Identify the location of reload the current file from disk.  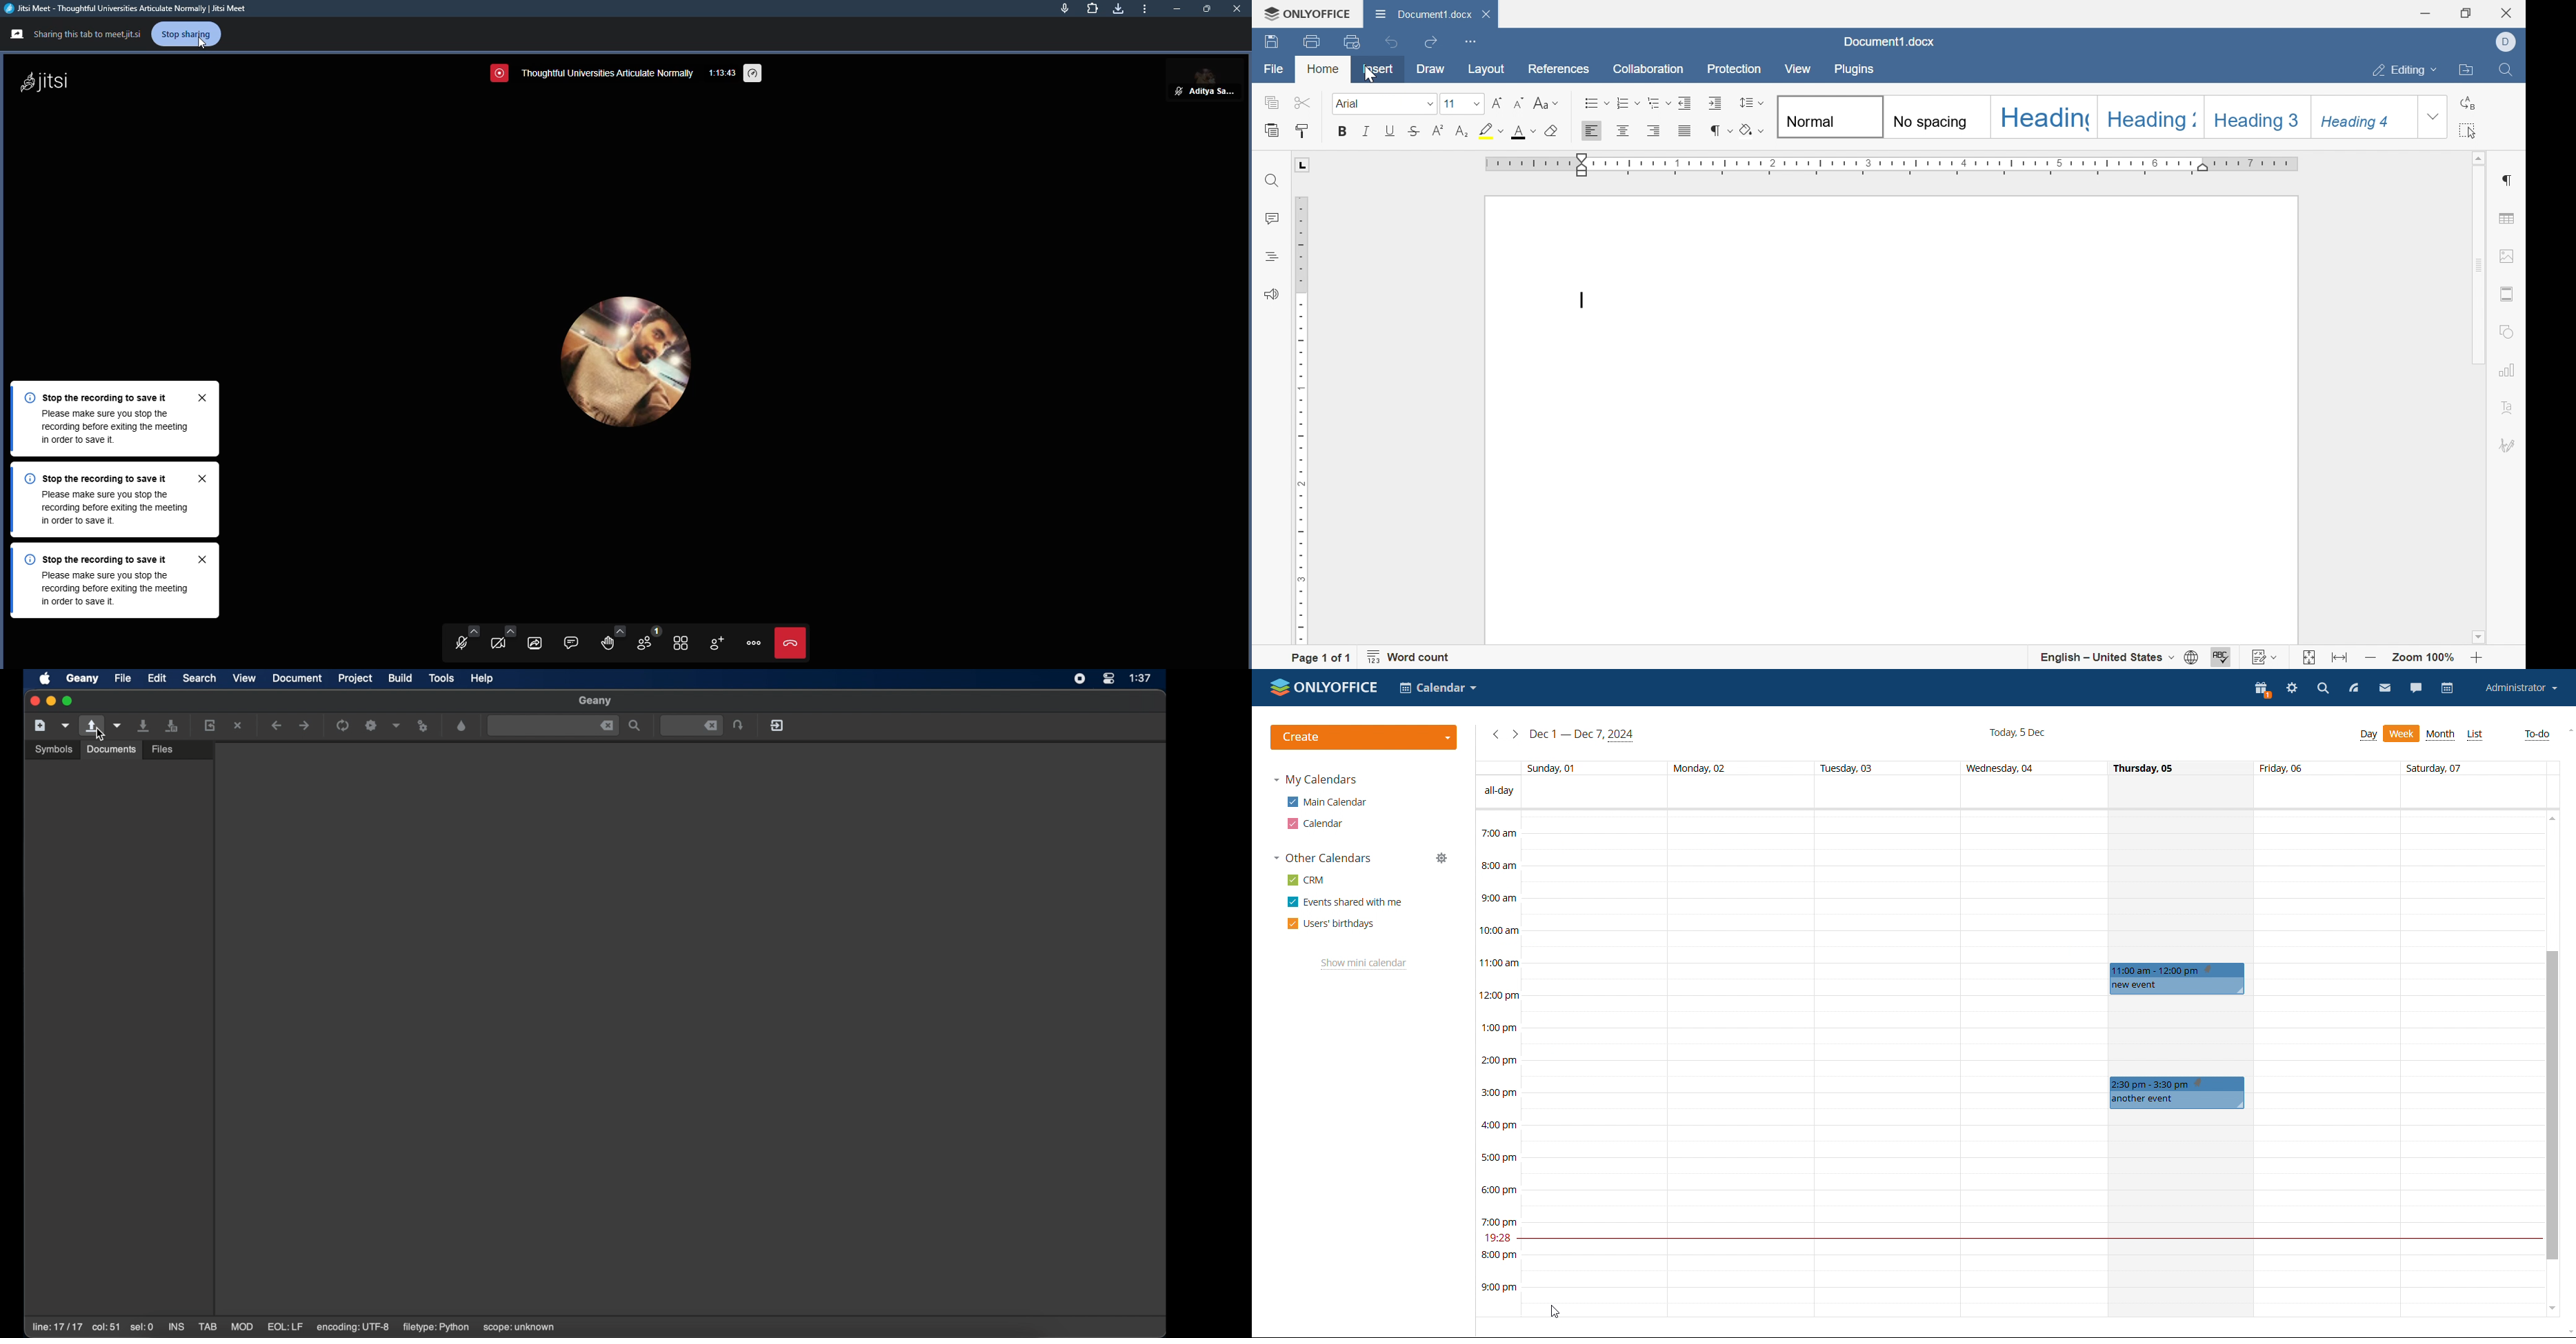
(211, 725).